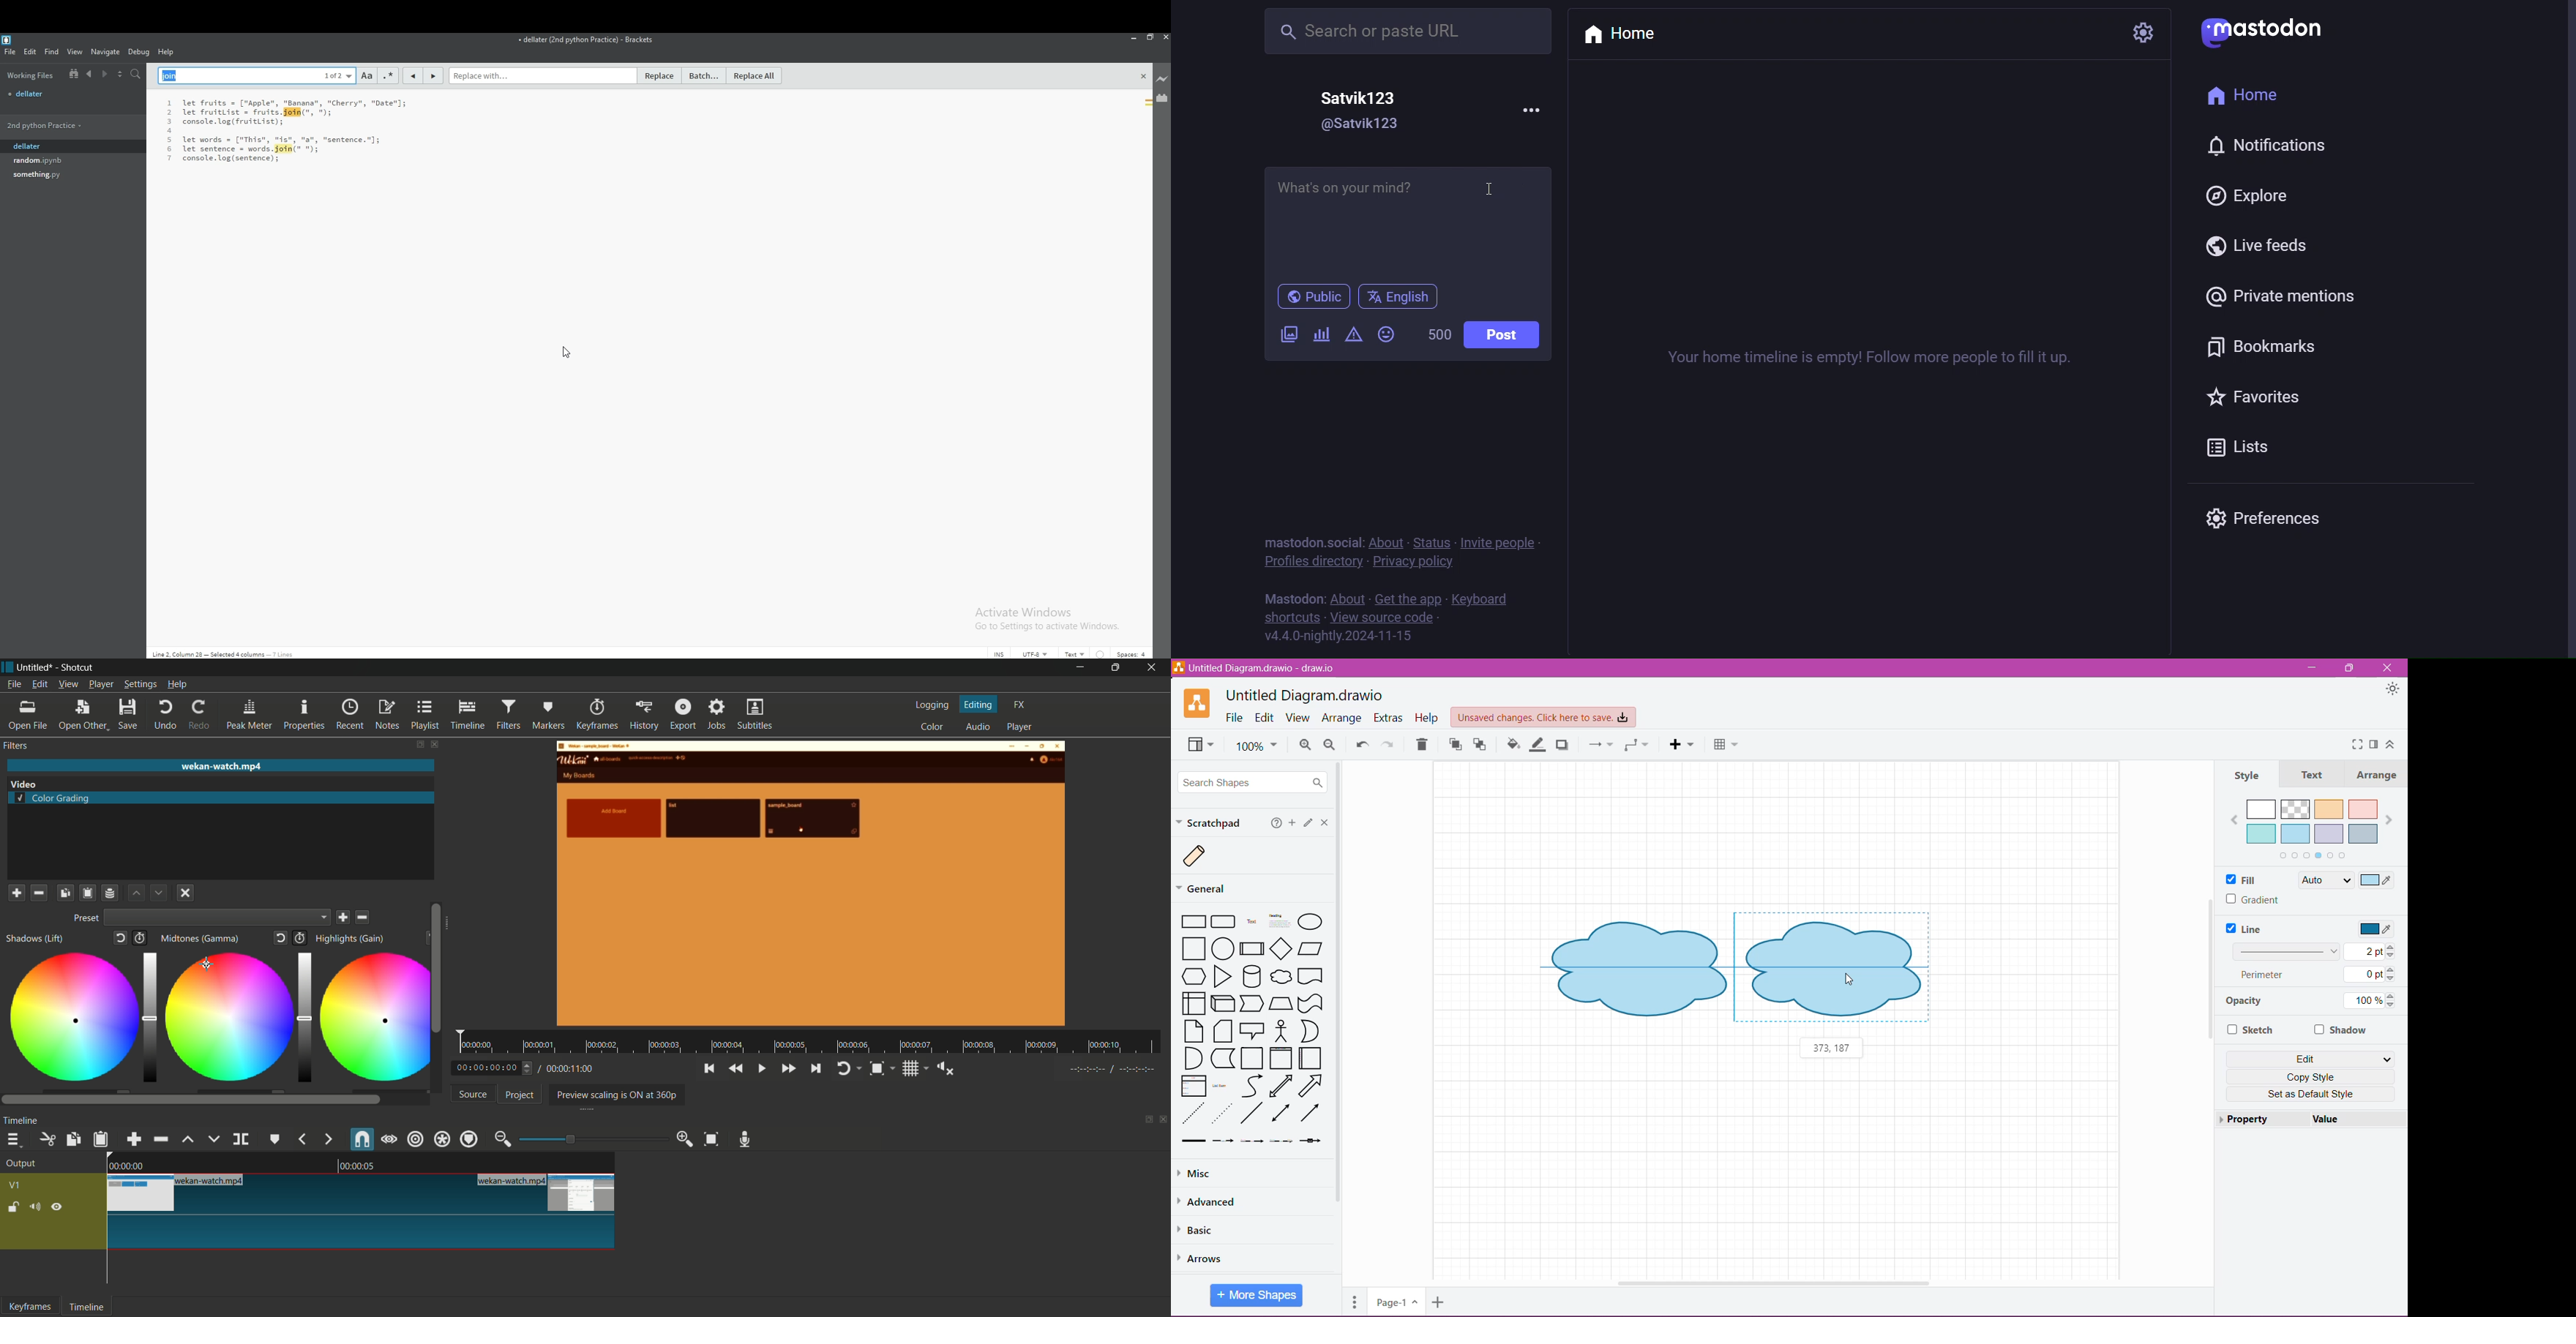  I want to click on about, so click(1348, 600).